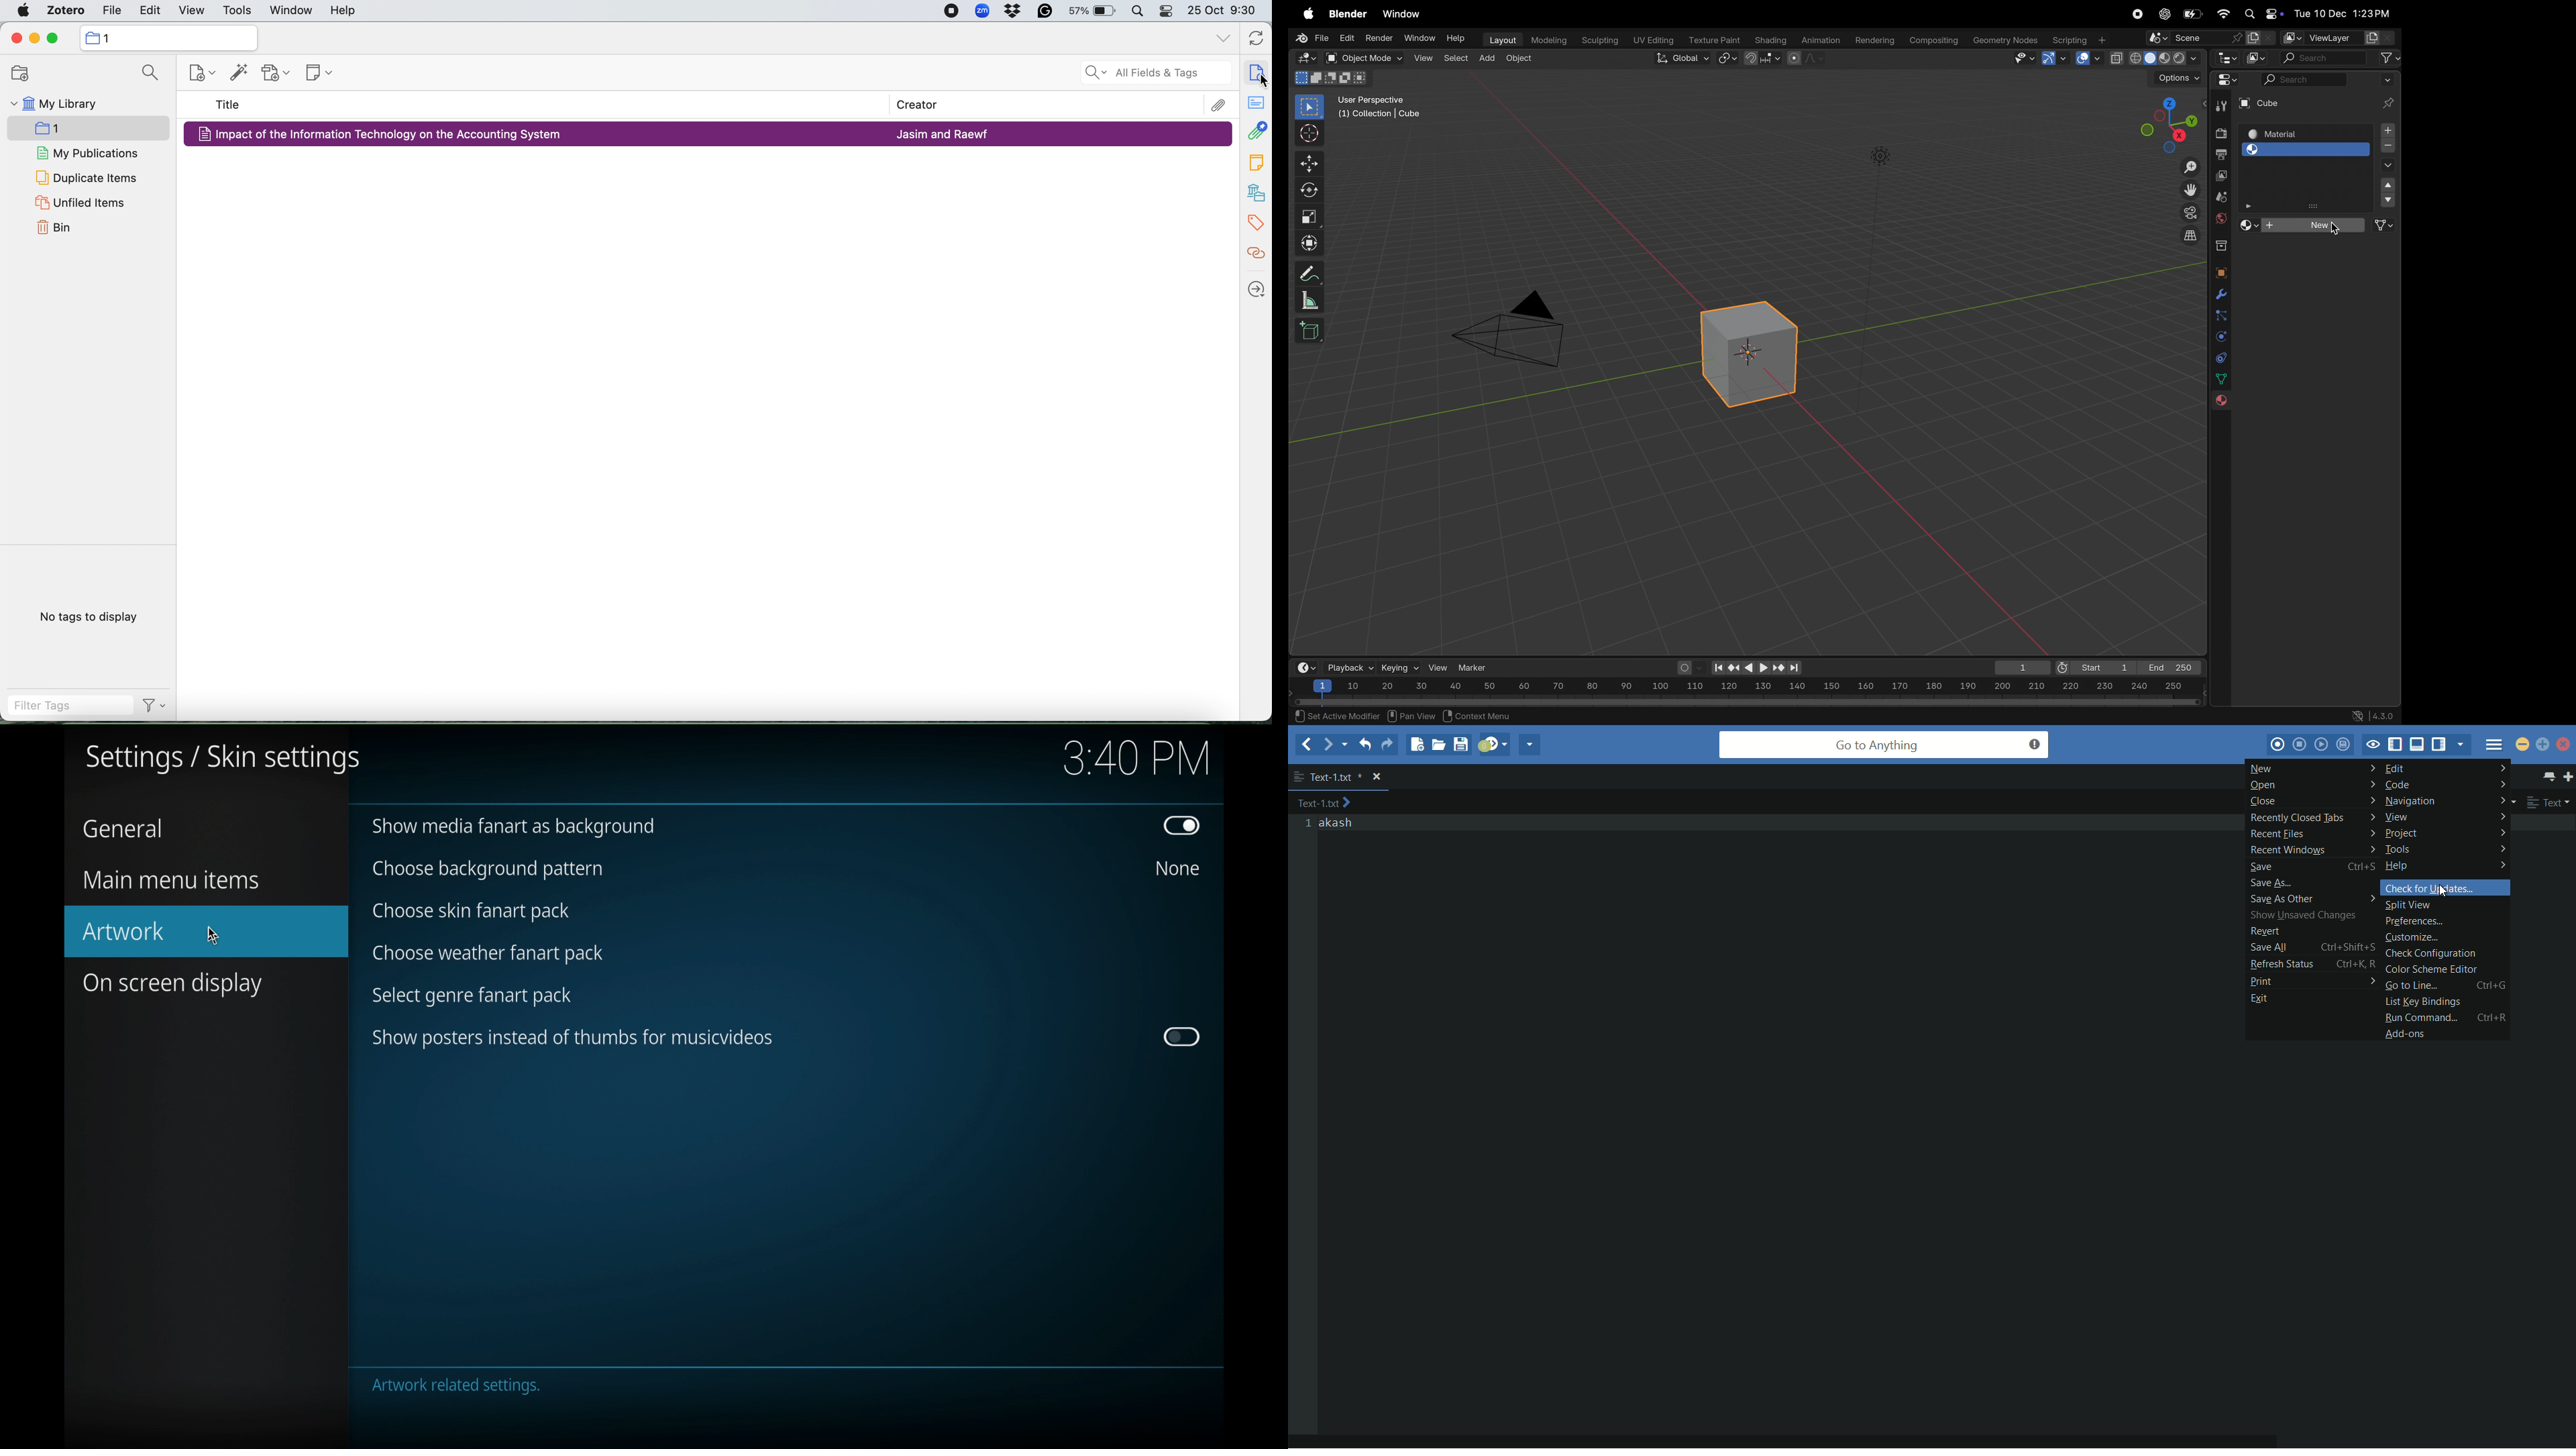 The image size is (2576, 1456). Describe the element at coordinates (1310, 107) in the screenshot. I see `select` at that location.